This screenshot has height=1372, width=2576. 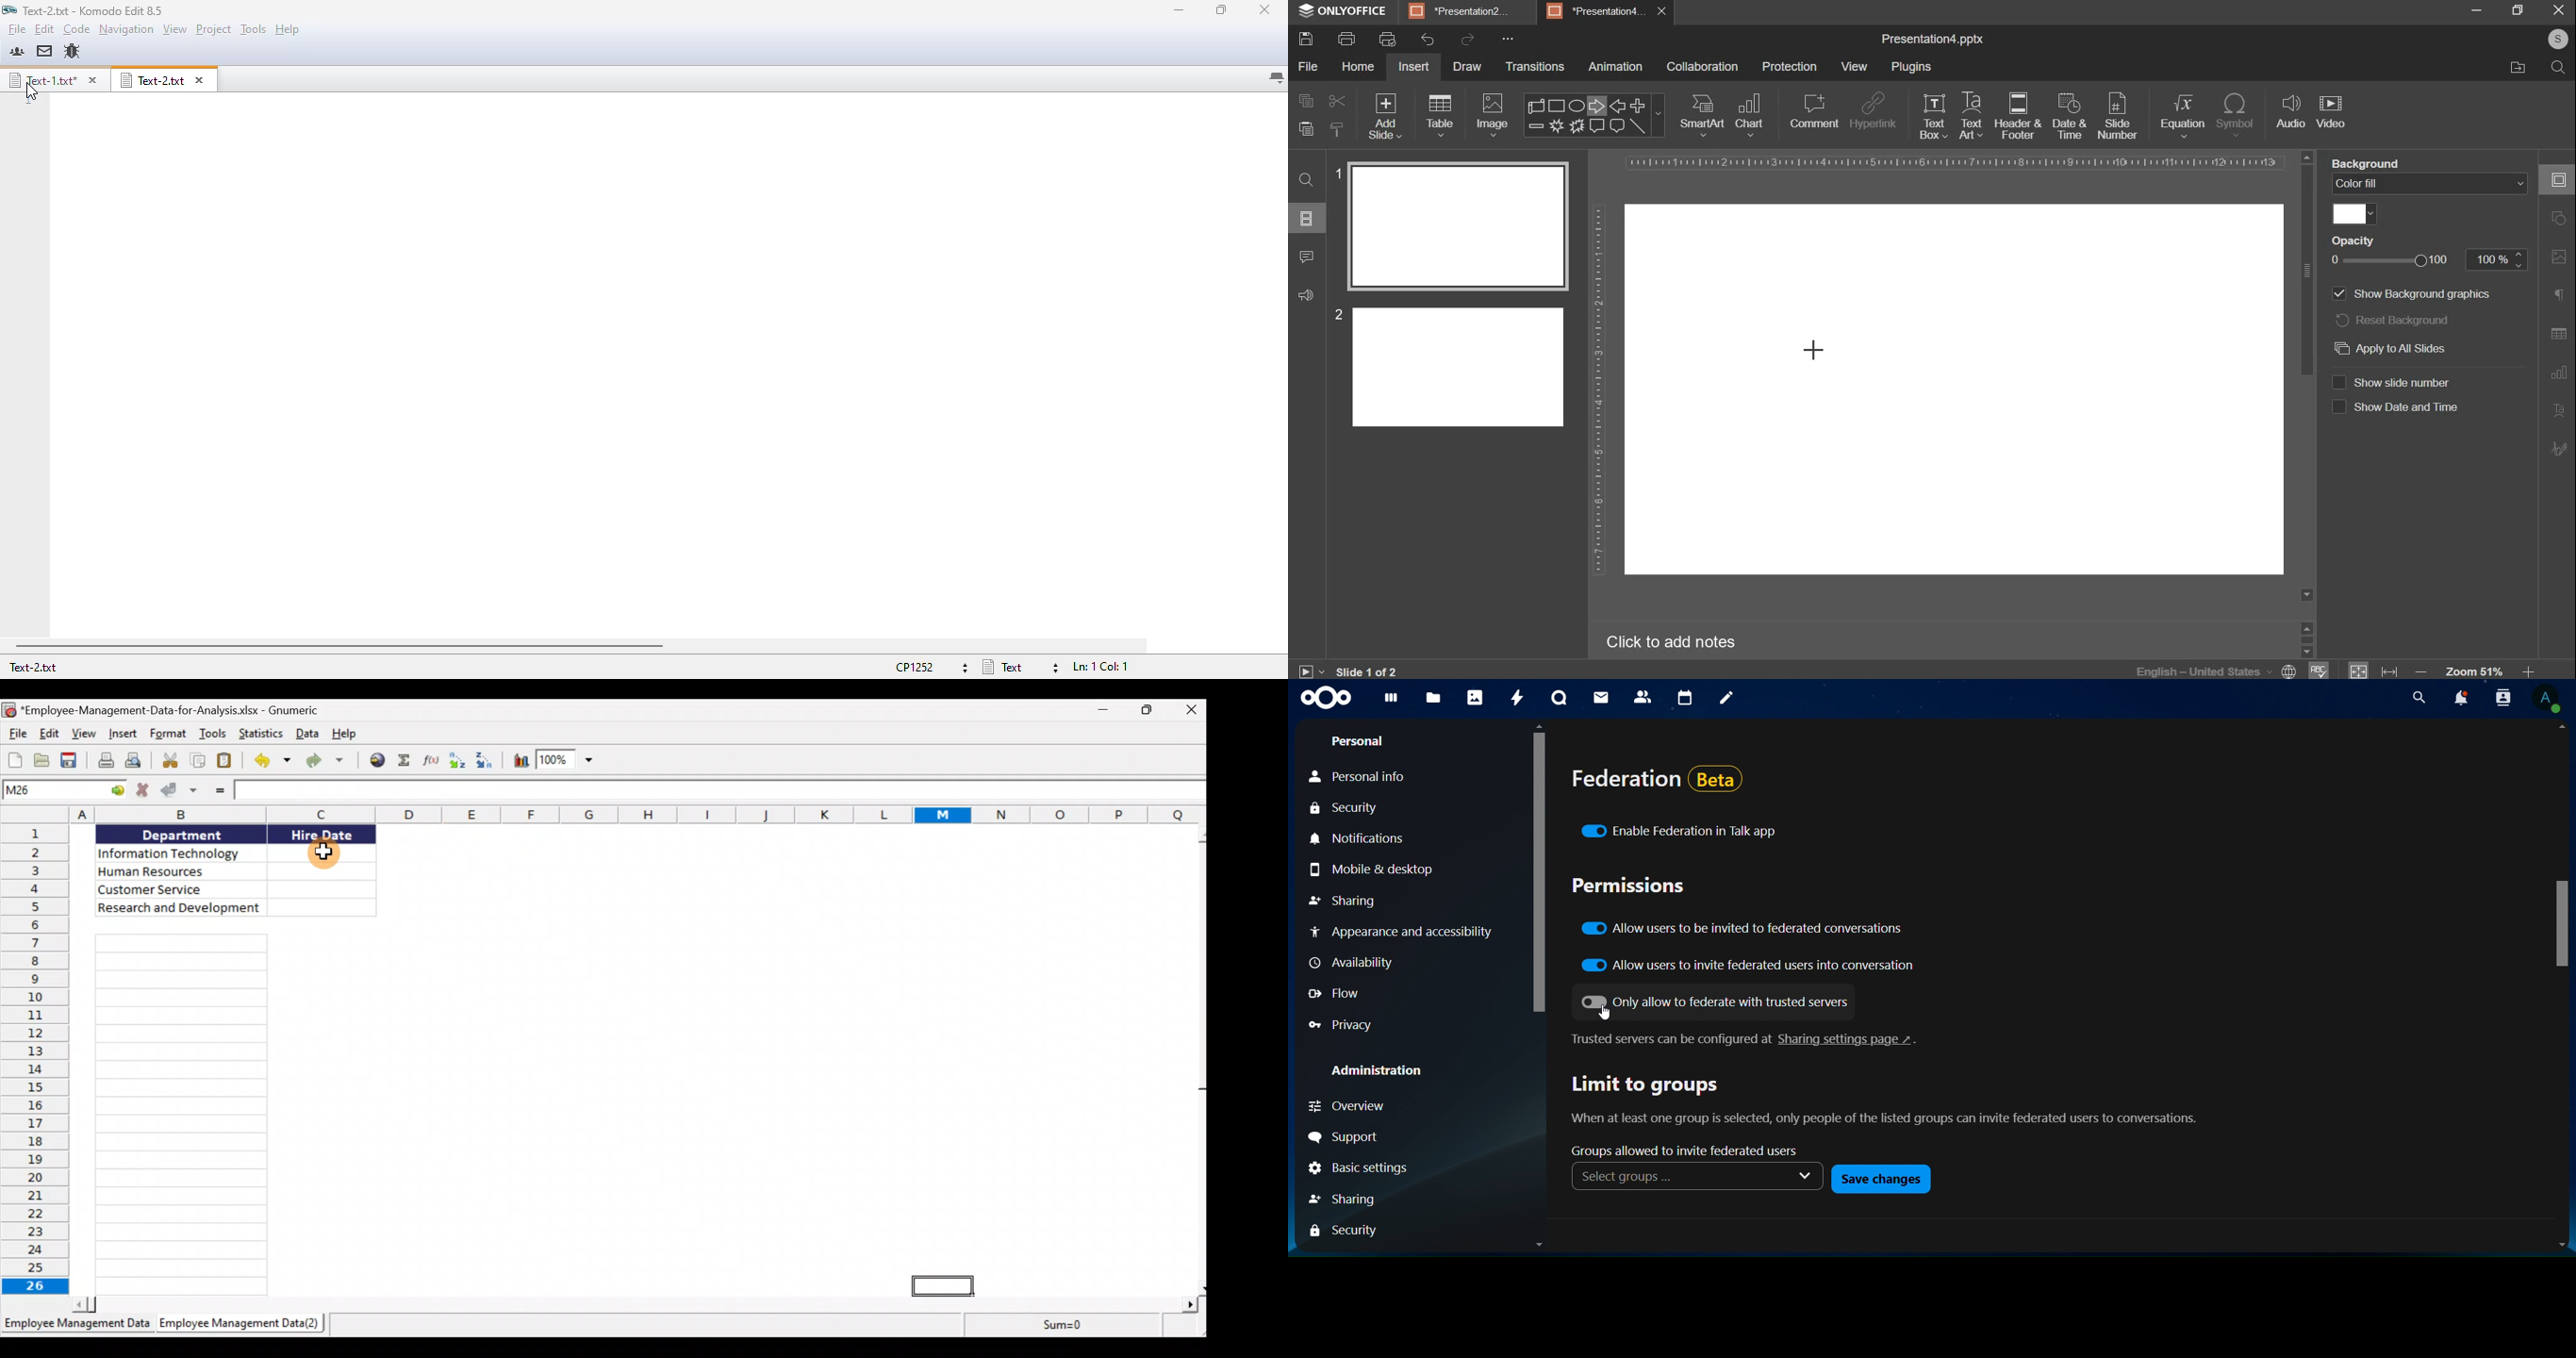 What do you see at coordinates (1304, 129) in the screenshot?
I see `paste` at bounding box center [1304, 129].